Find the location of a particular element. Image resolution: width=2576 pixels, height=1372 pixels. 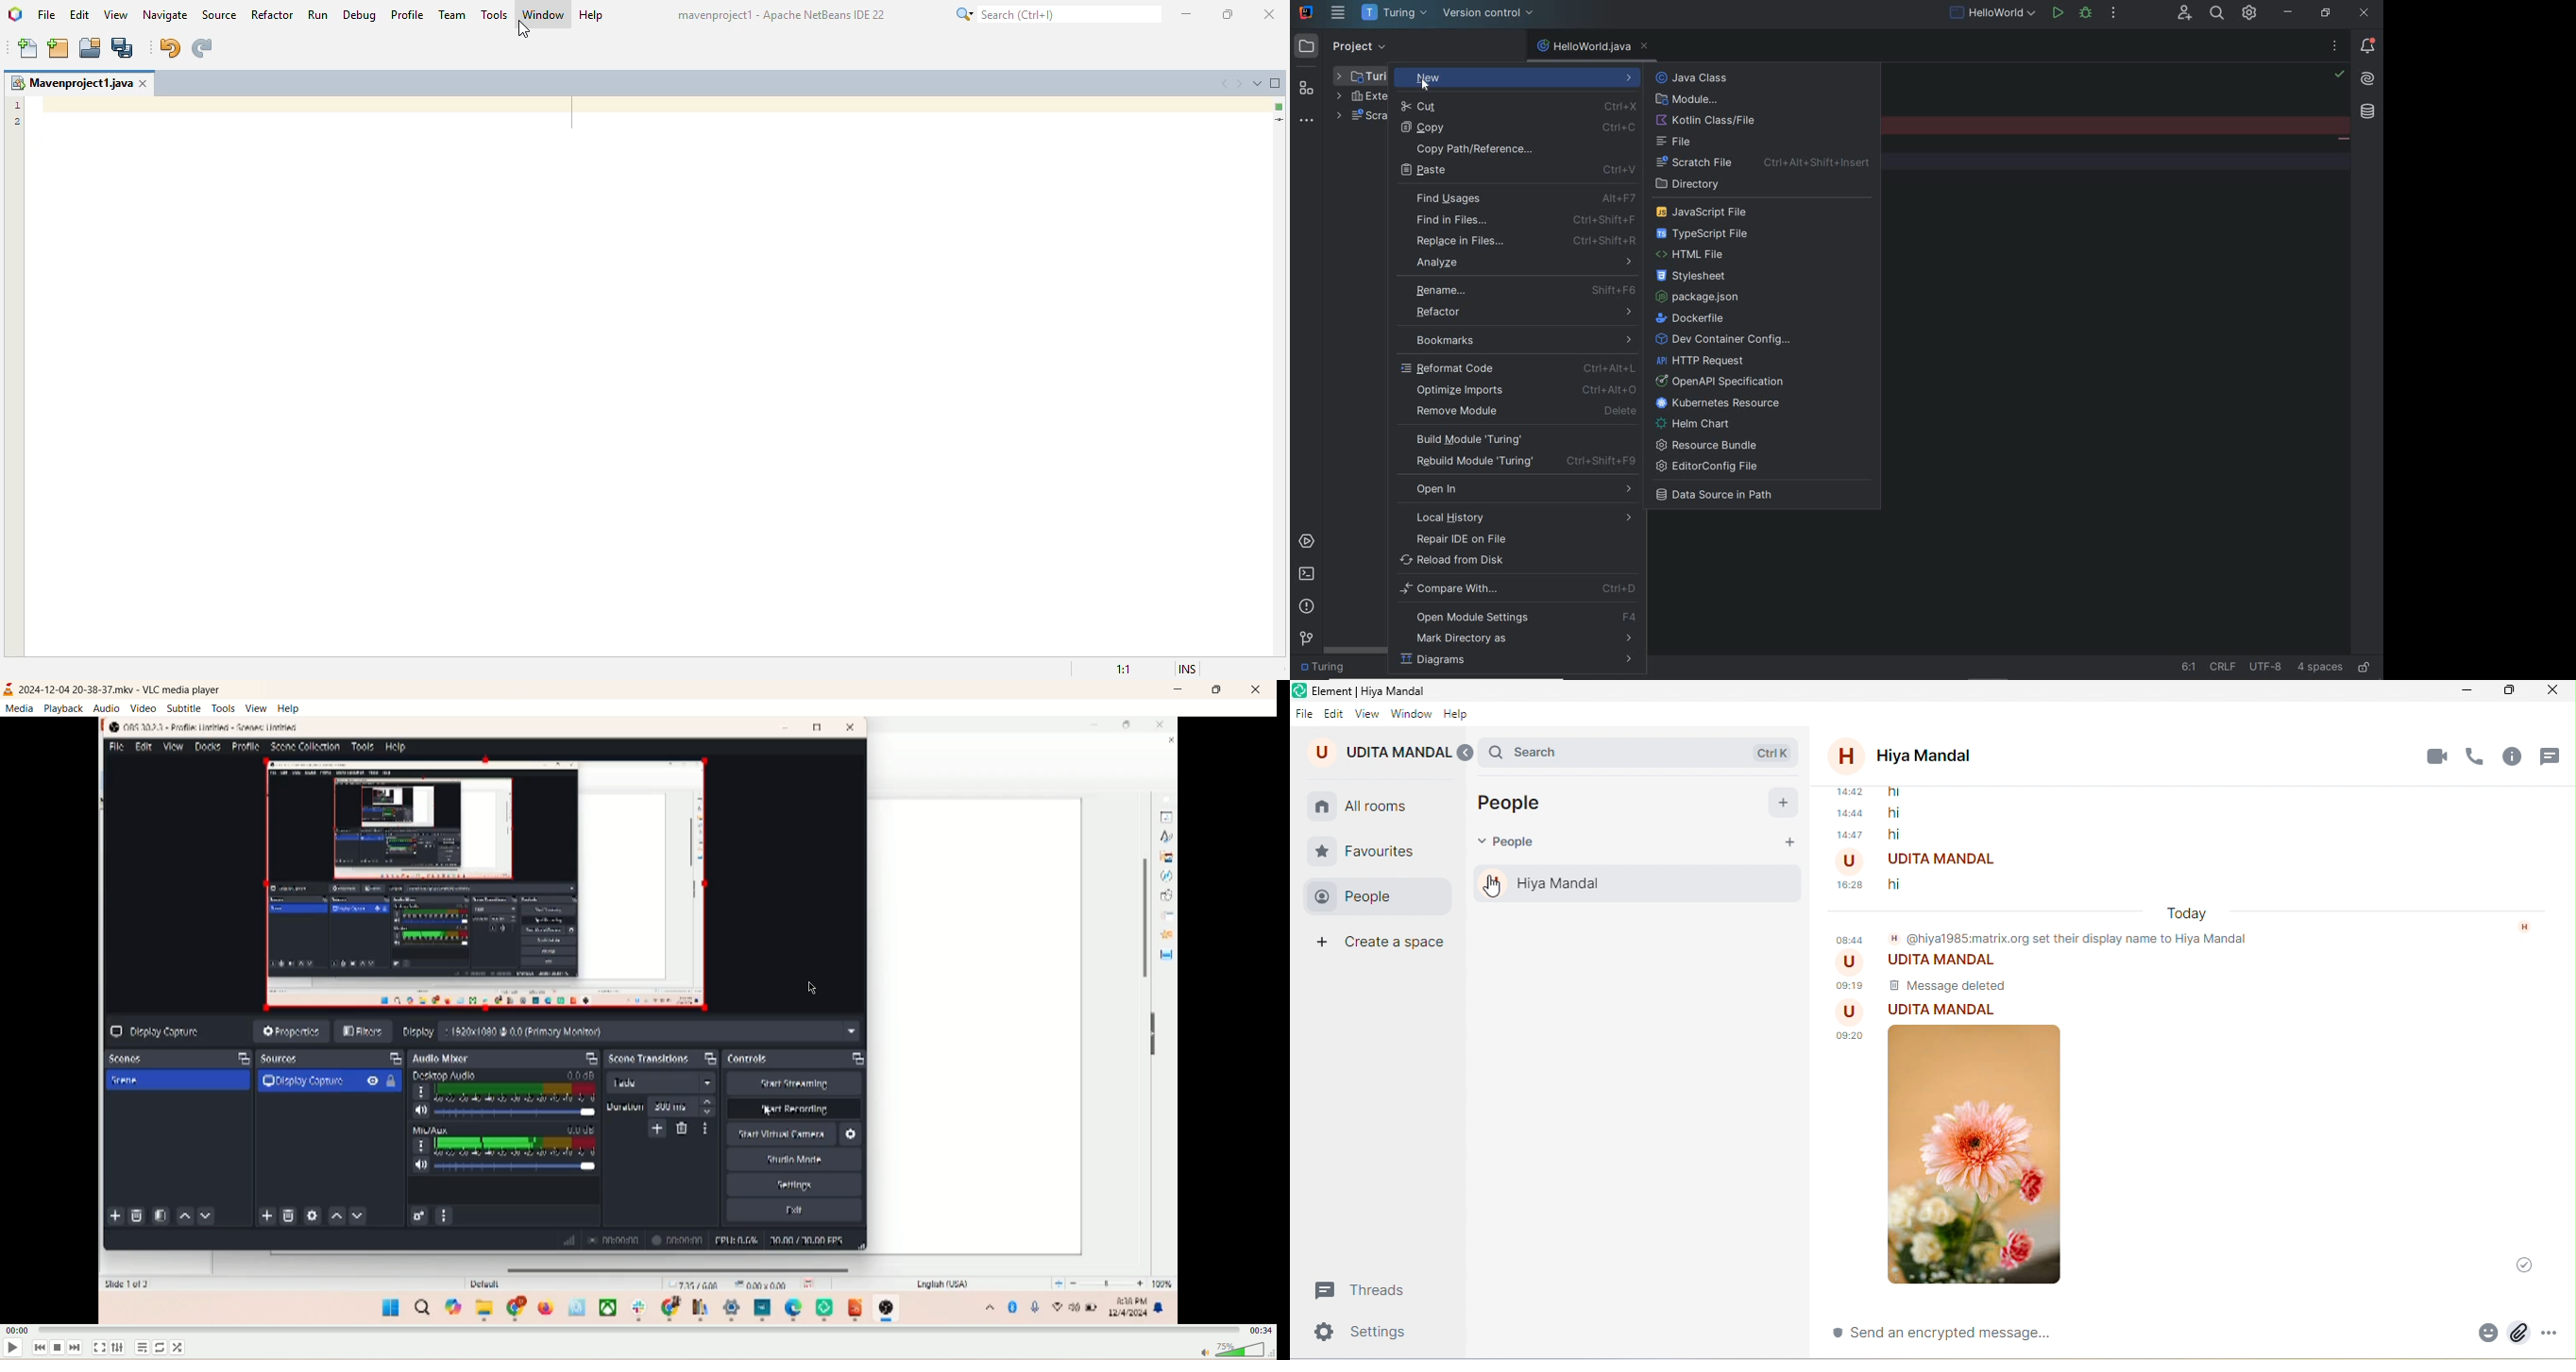

hi is located at coordinates (1896, 812).